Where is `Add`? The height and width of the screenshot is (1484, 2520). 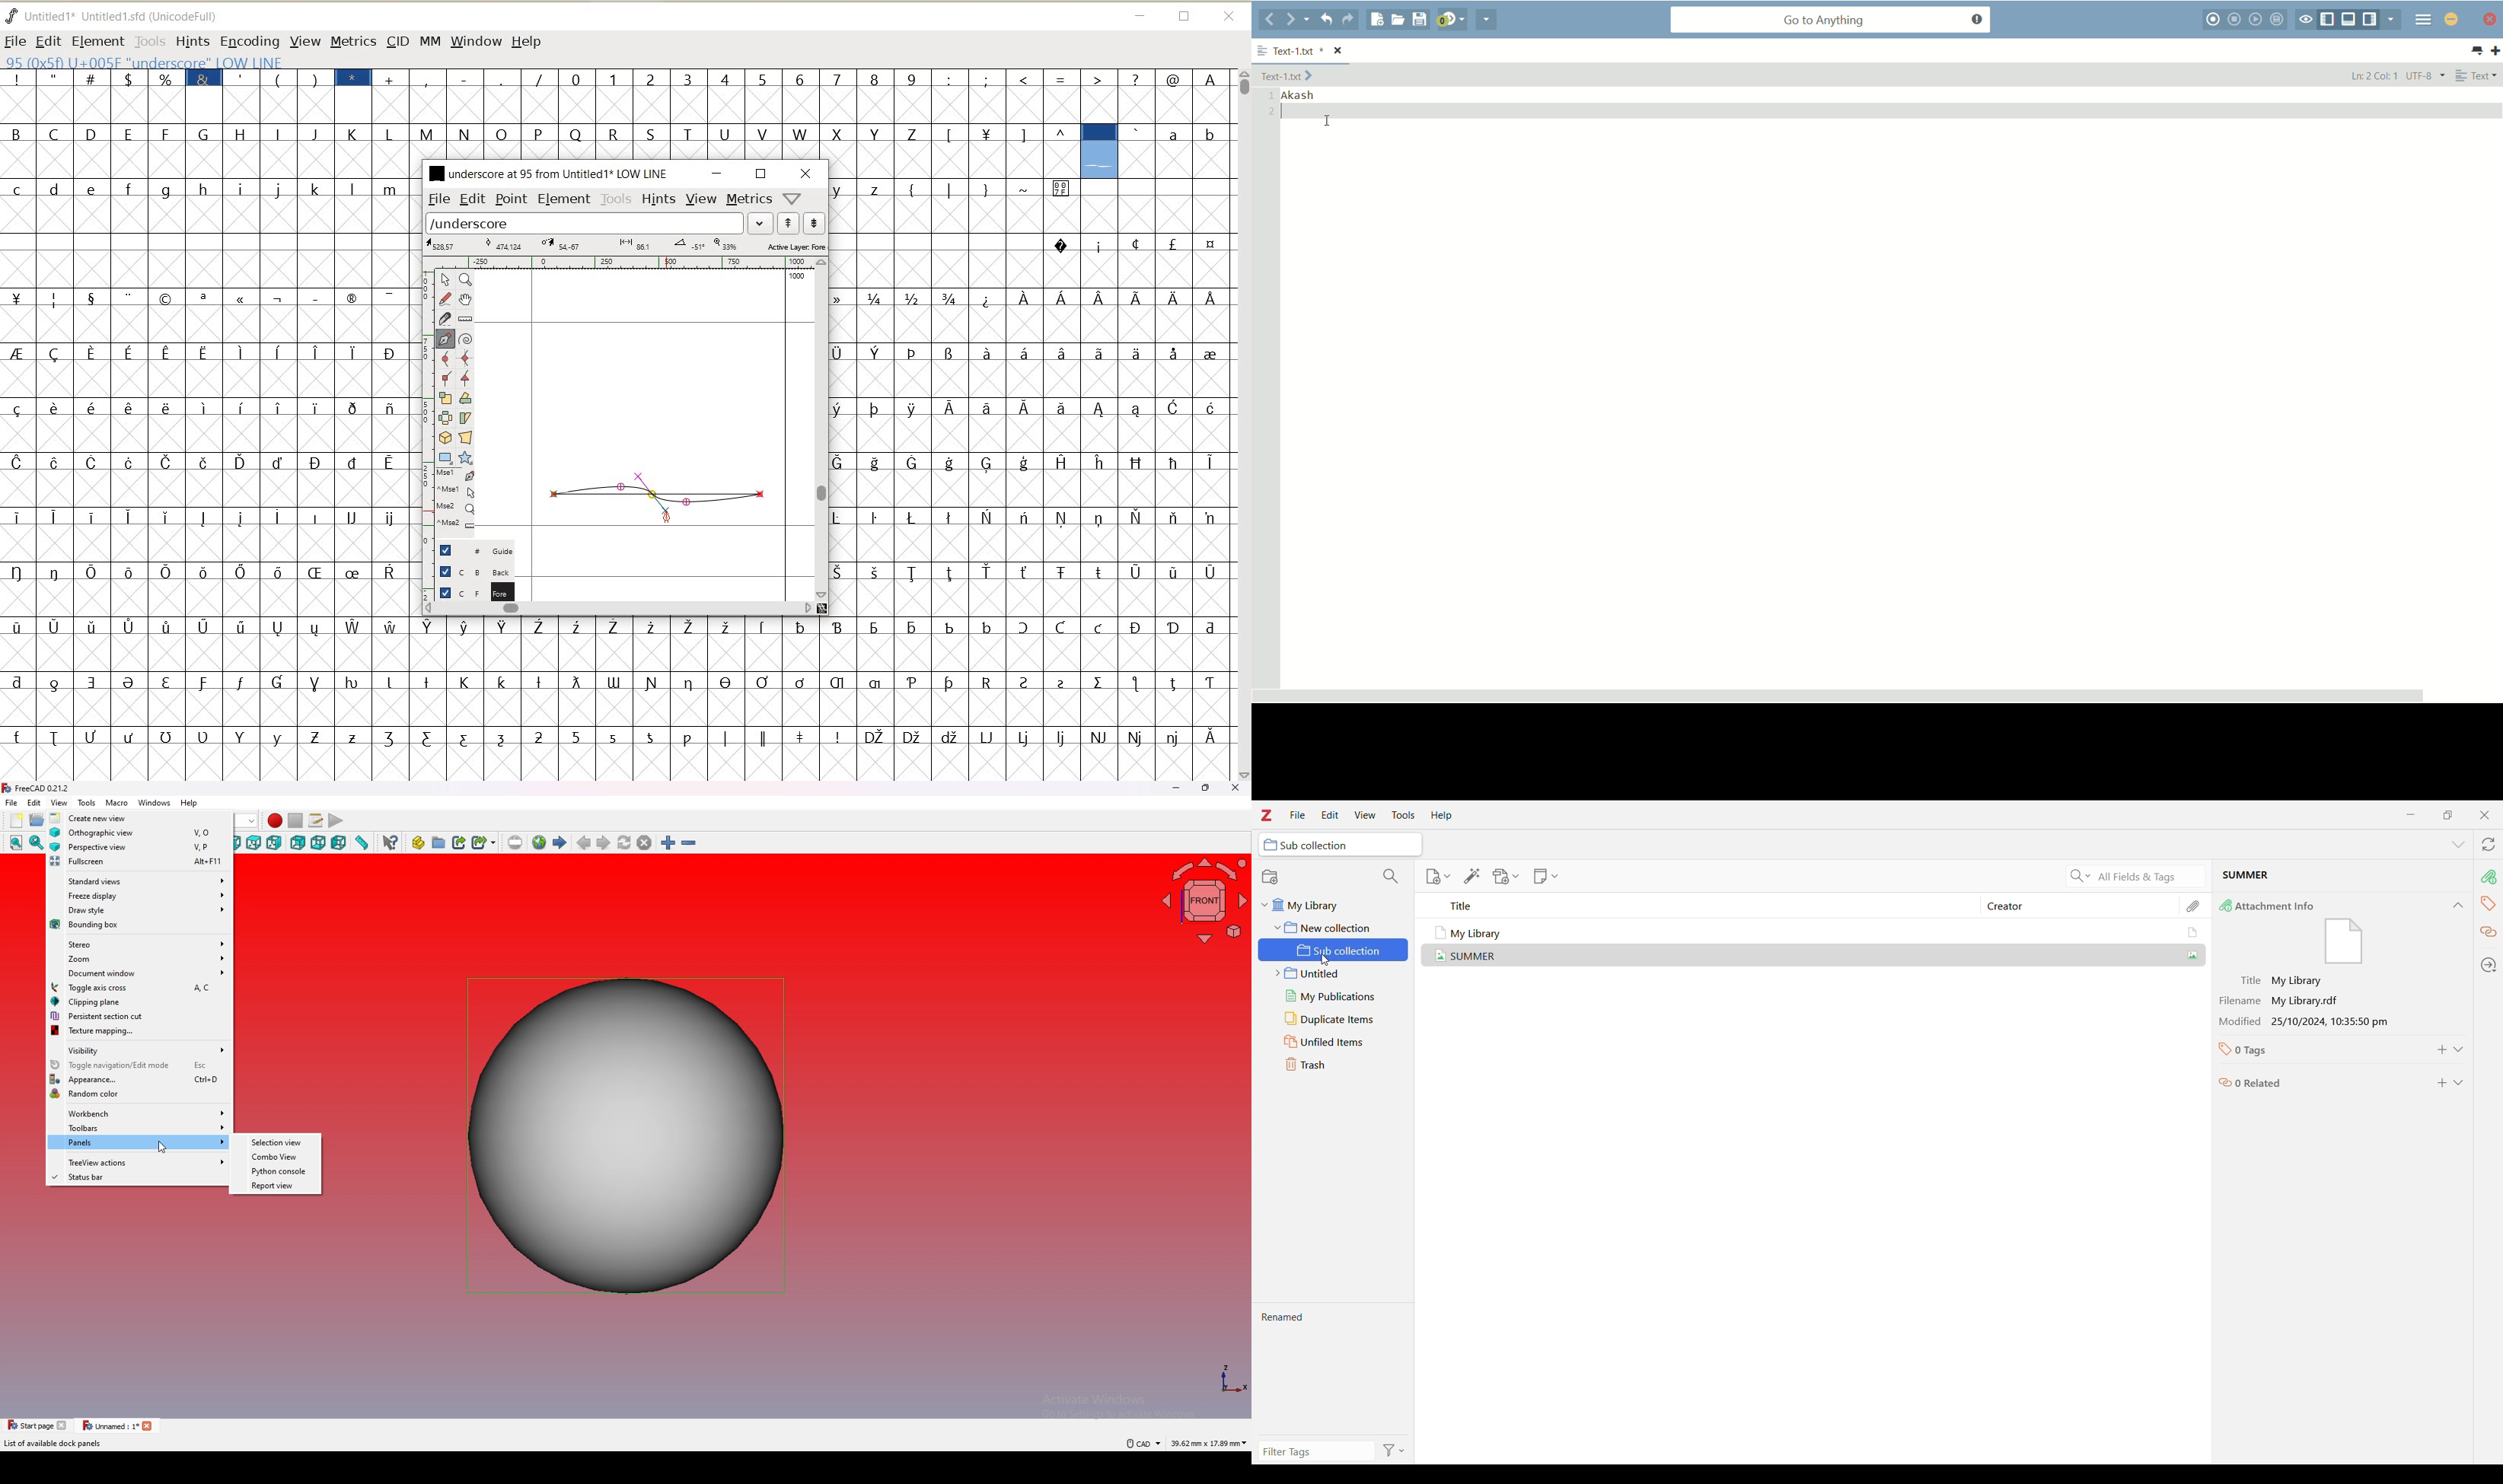
Add is located at coordinates (2442, 1050).